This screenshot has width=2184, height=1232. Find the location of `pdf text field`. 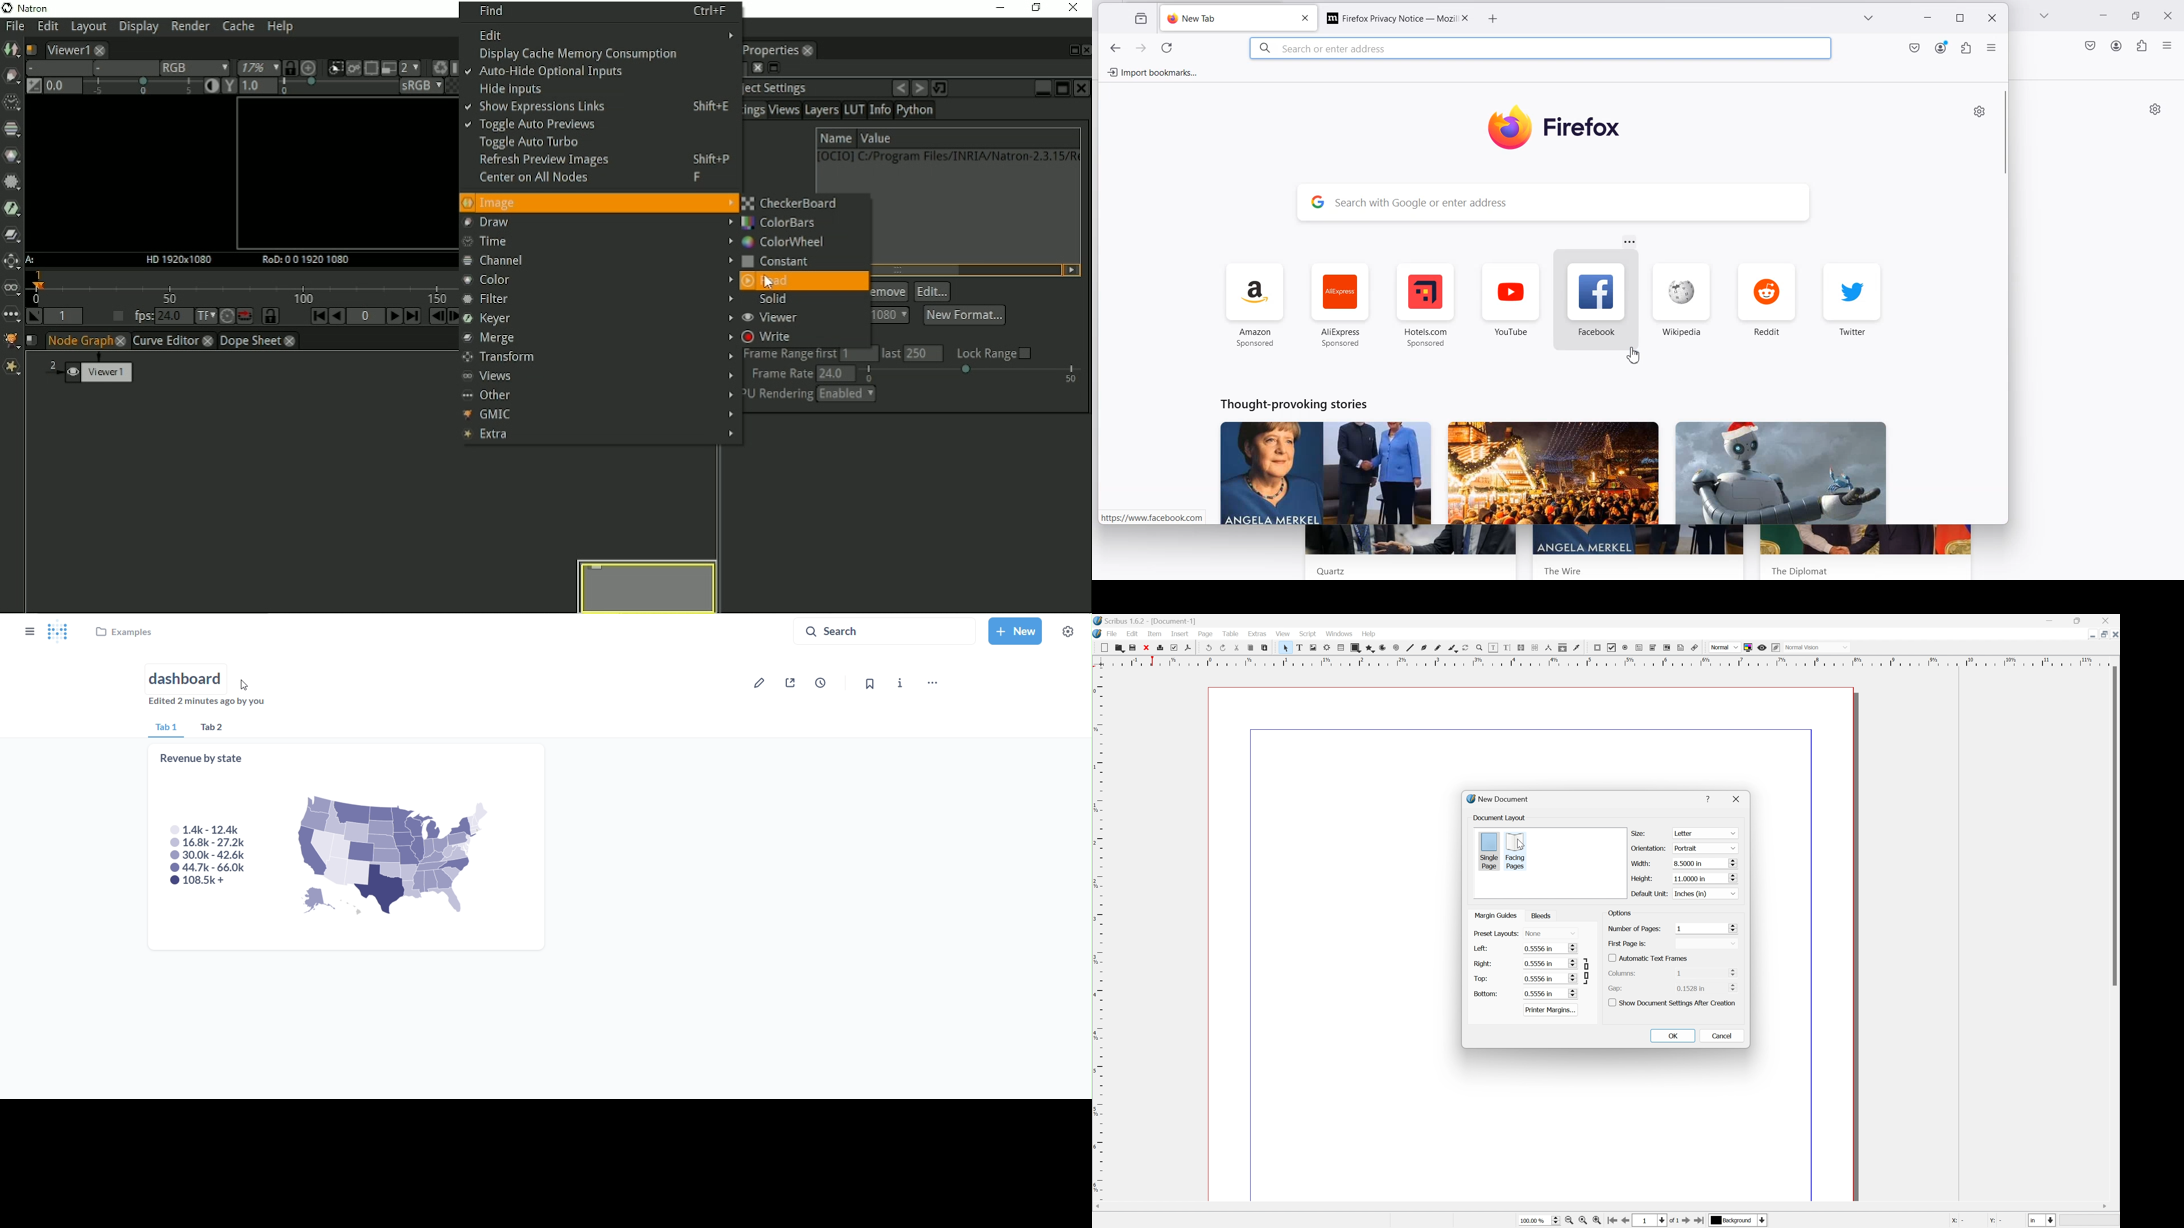

pdf text field is located at coordinates (1641, 647).